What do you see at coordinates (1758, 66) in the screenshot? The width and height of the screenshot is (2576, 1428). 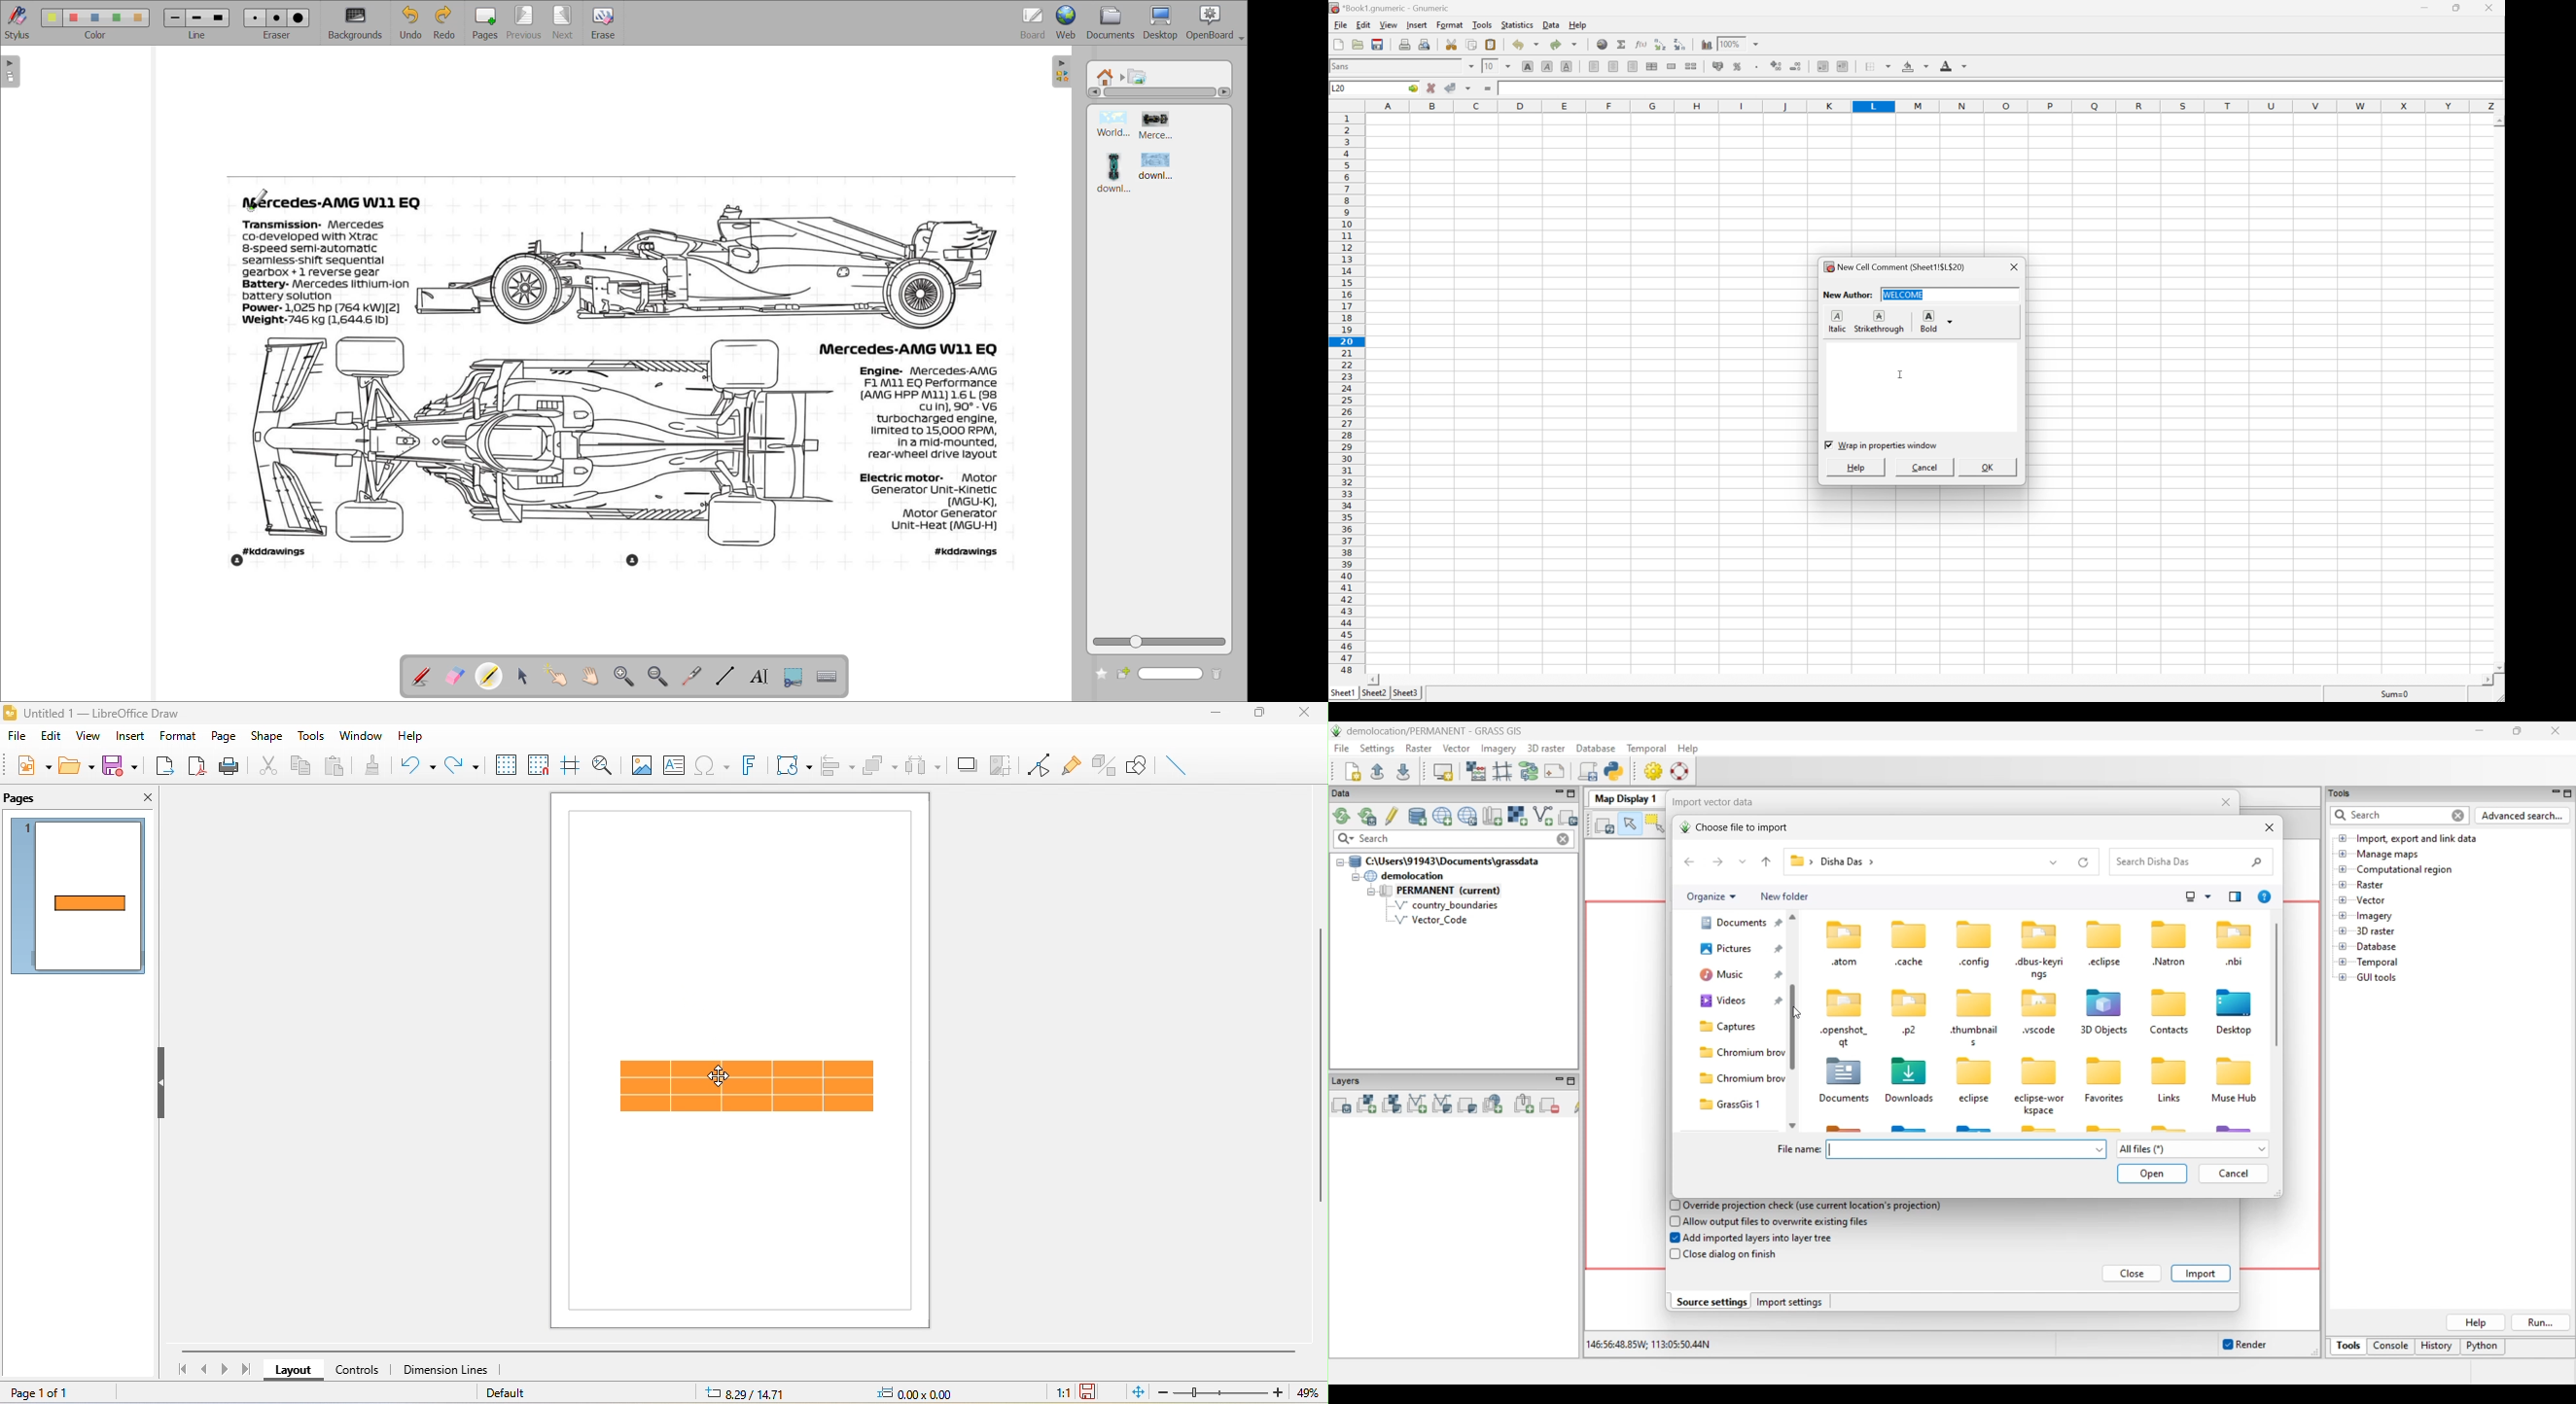 I see `Set the format of the selected cells to include a thousands separator` at bounding box center [1758, 66].